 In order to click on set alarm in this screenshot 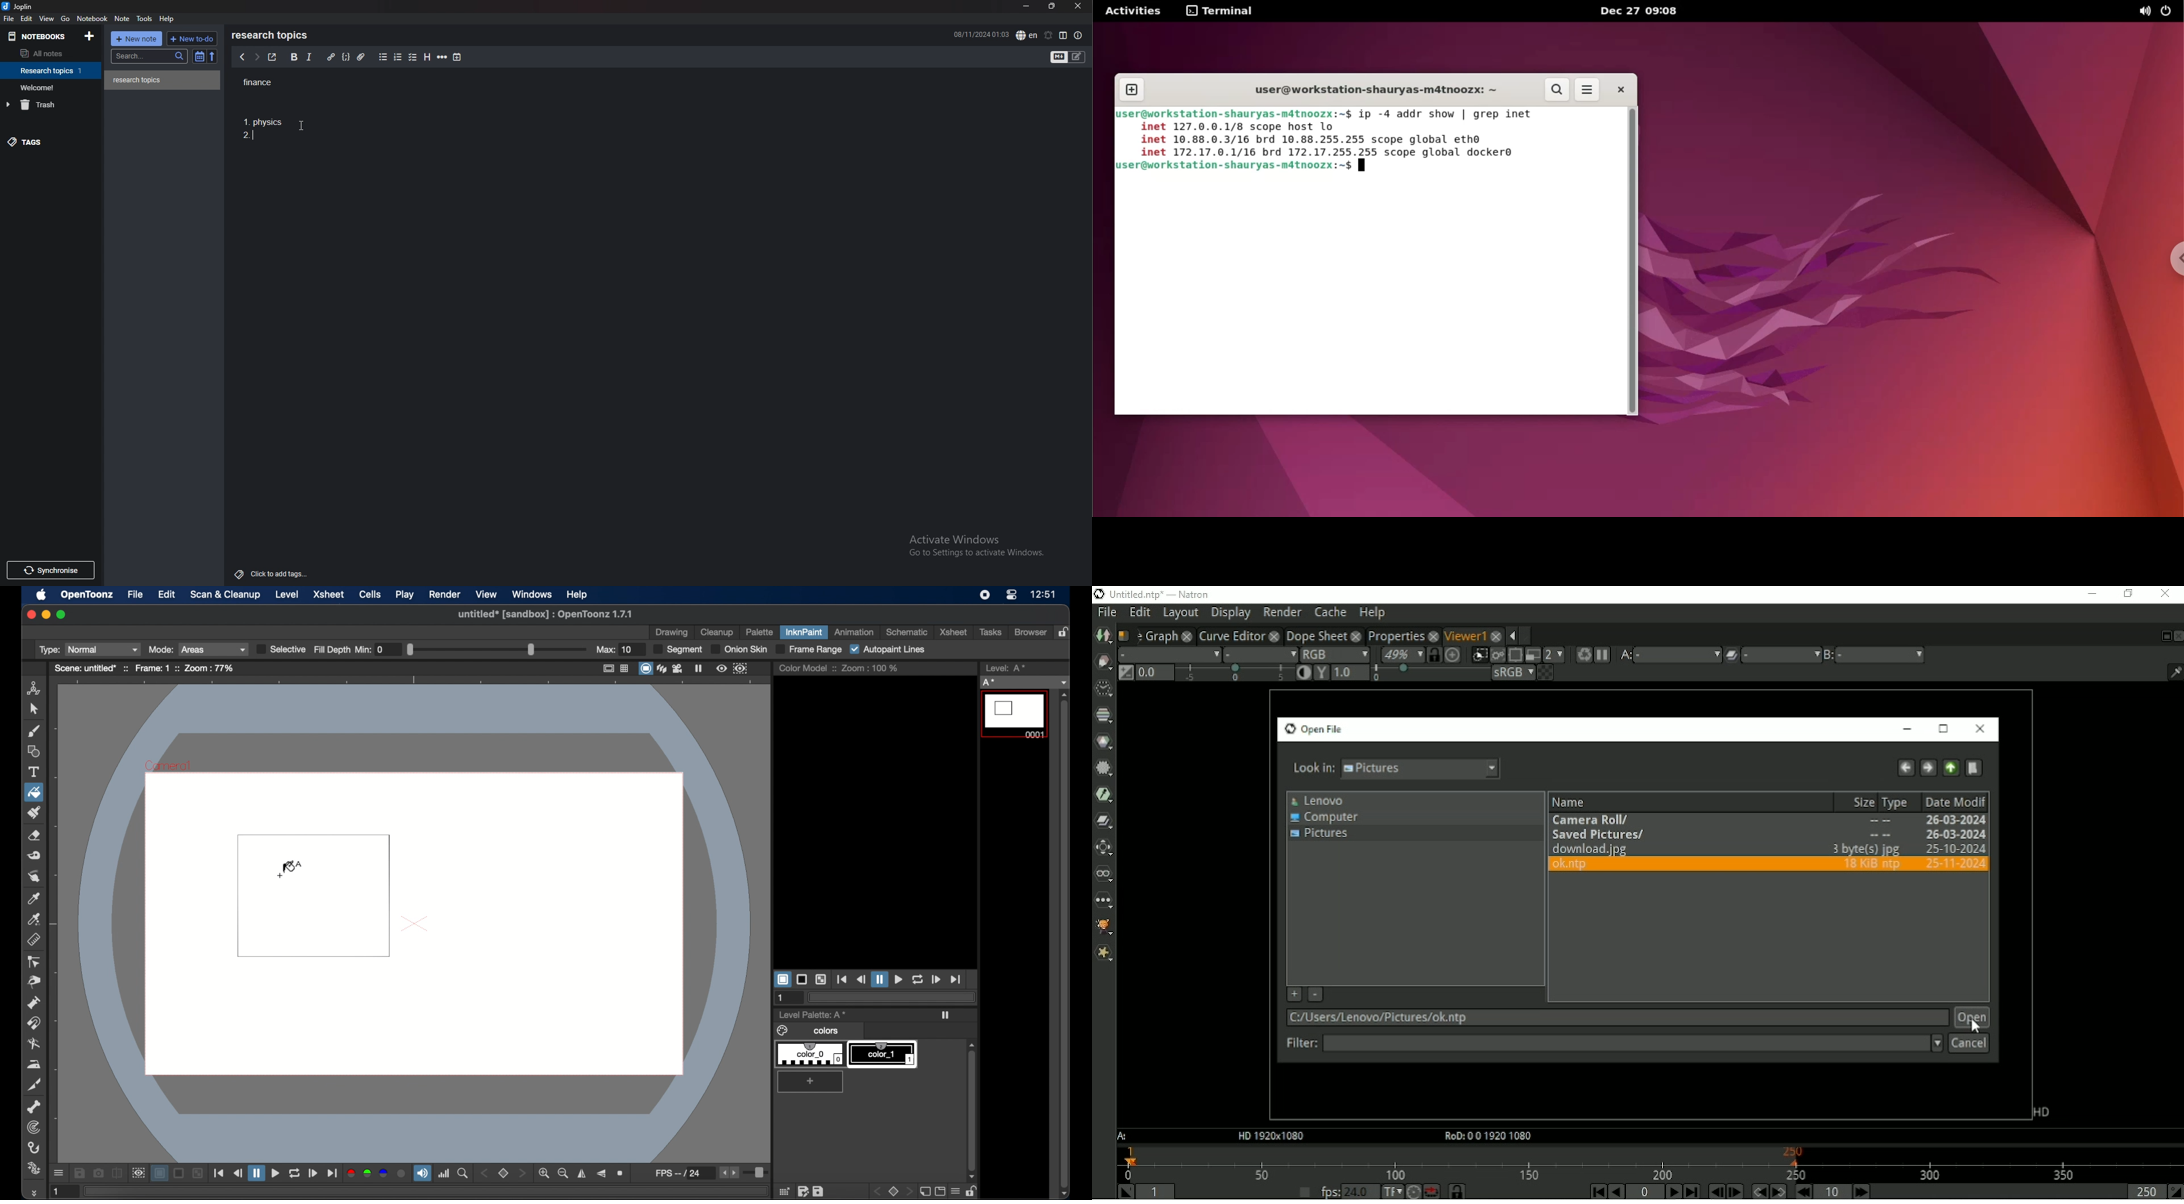, I will do `click(1047, 35)`.